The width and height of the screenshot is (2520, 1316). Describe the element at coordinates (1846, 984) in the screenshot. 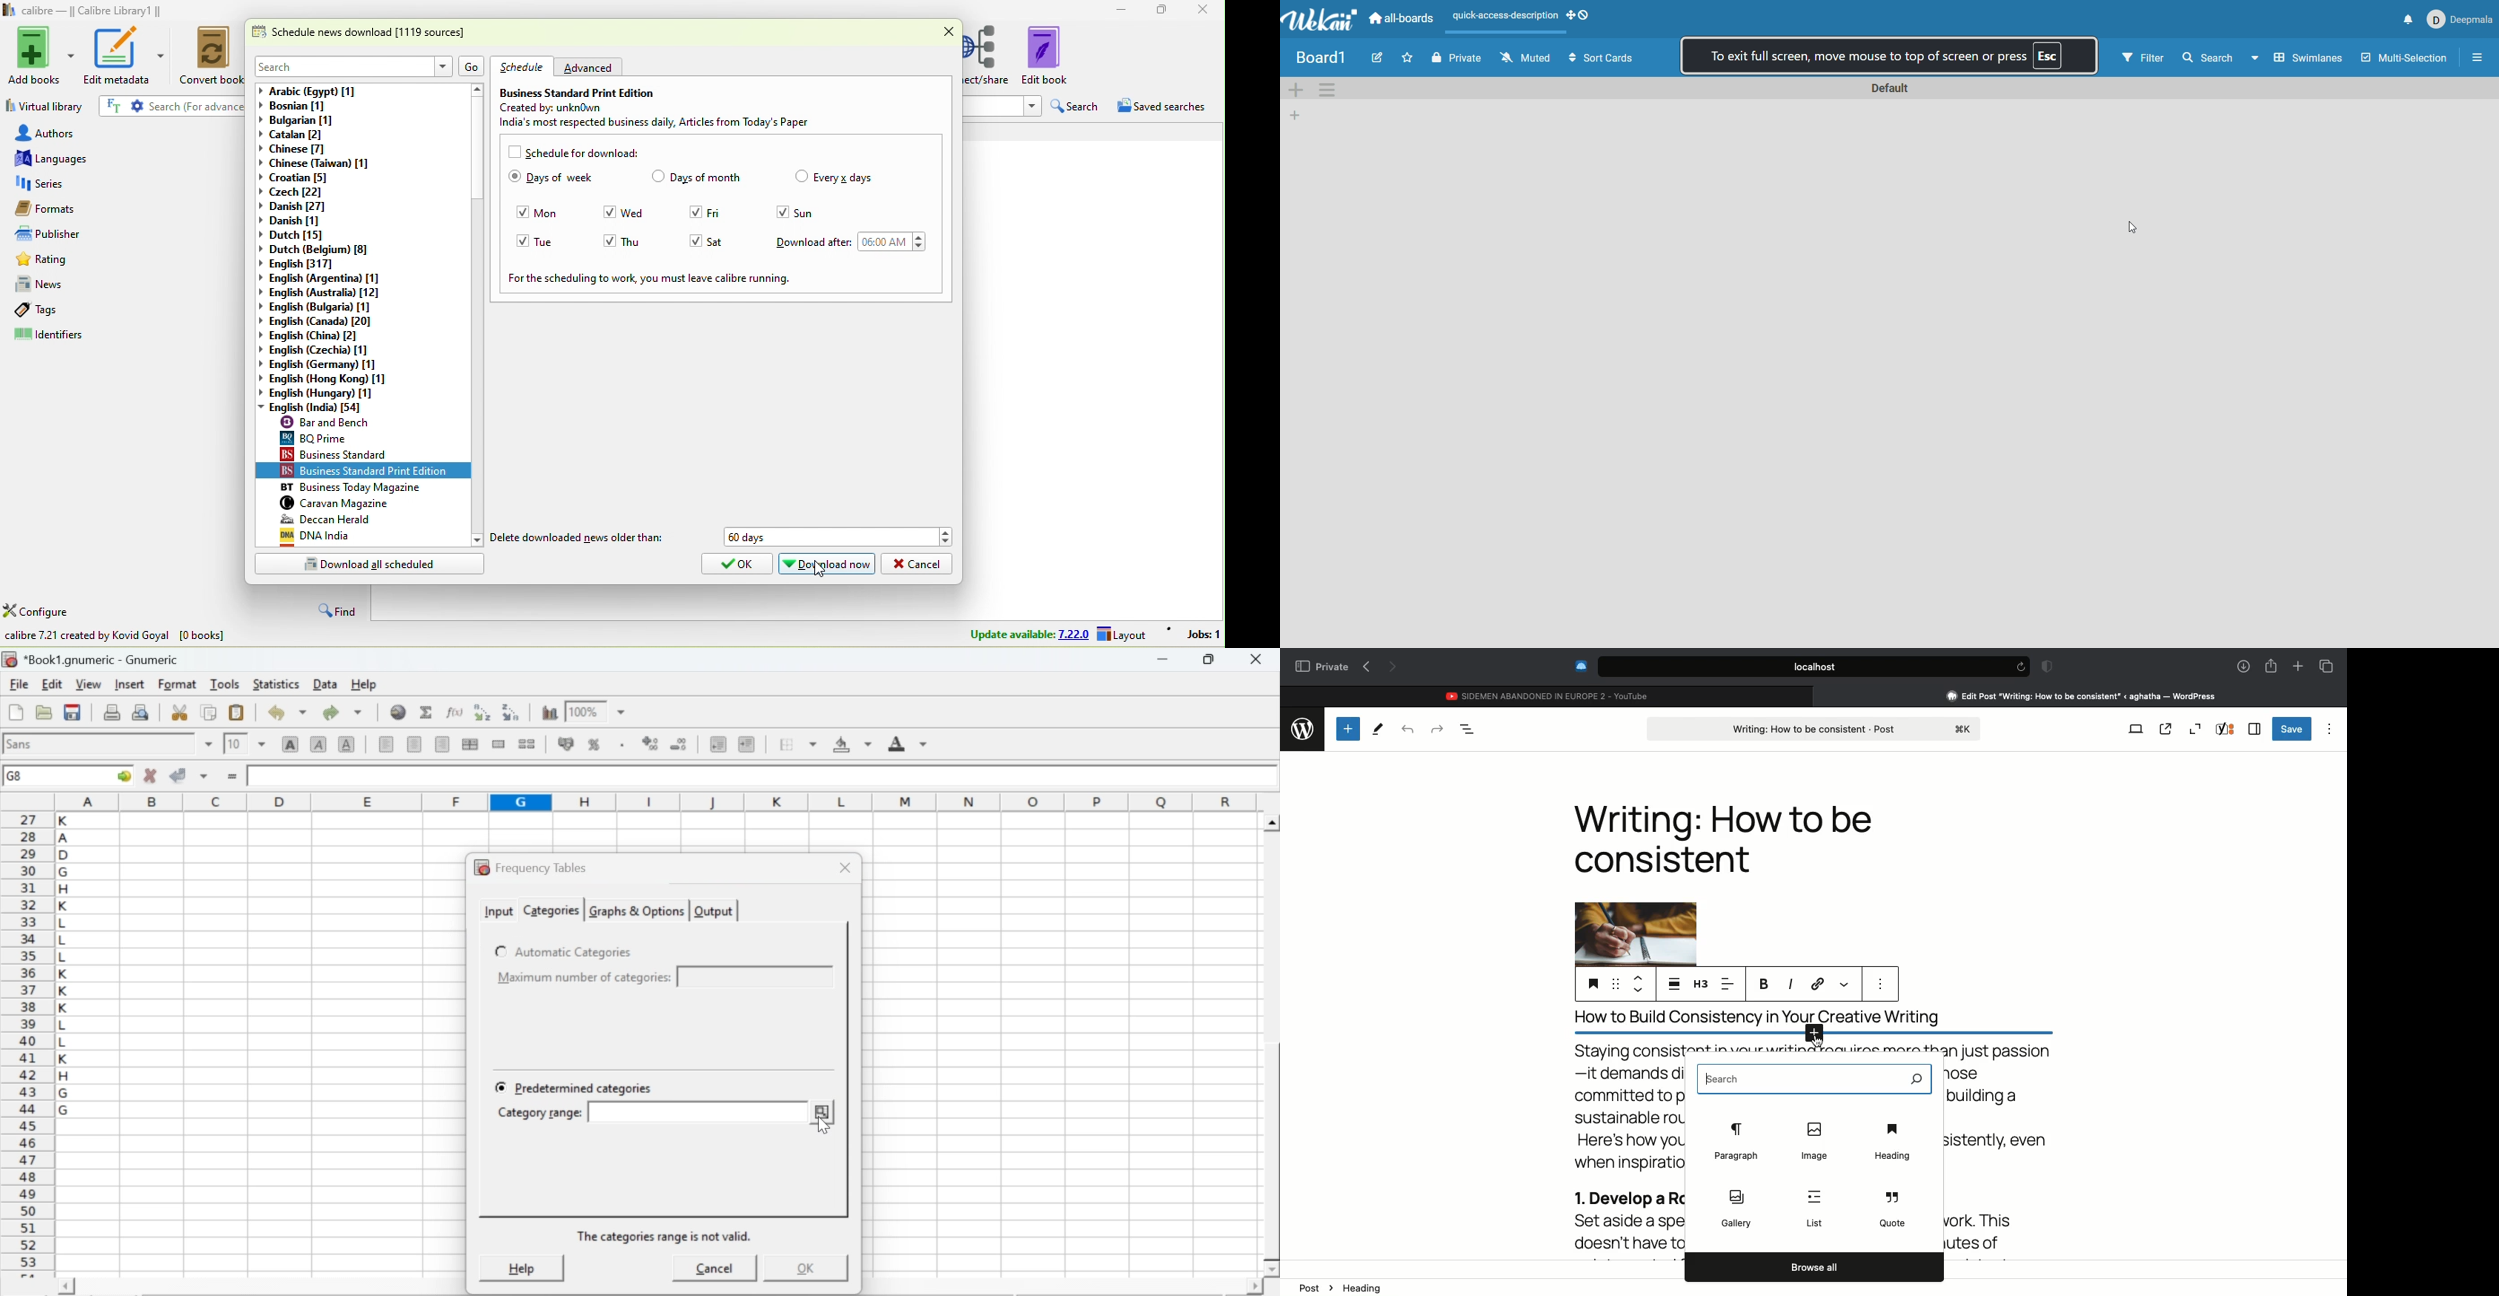

I see `More` at that location.